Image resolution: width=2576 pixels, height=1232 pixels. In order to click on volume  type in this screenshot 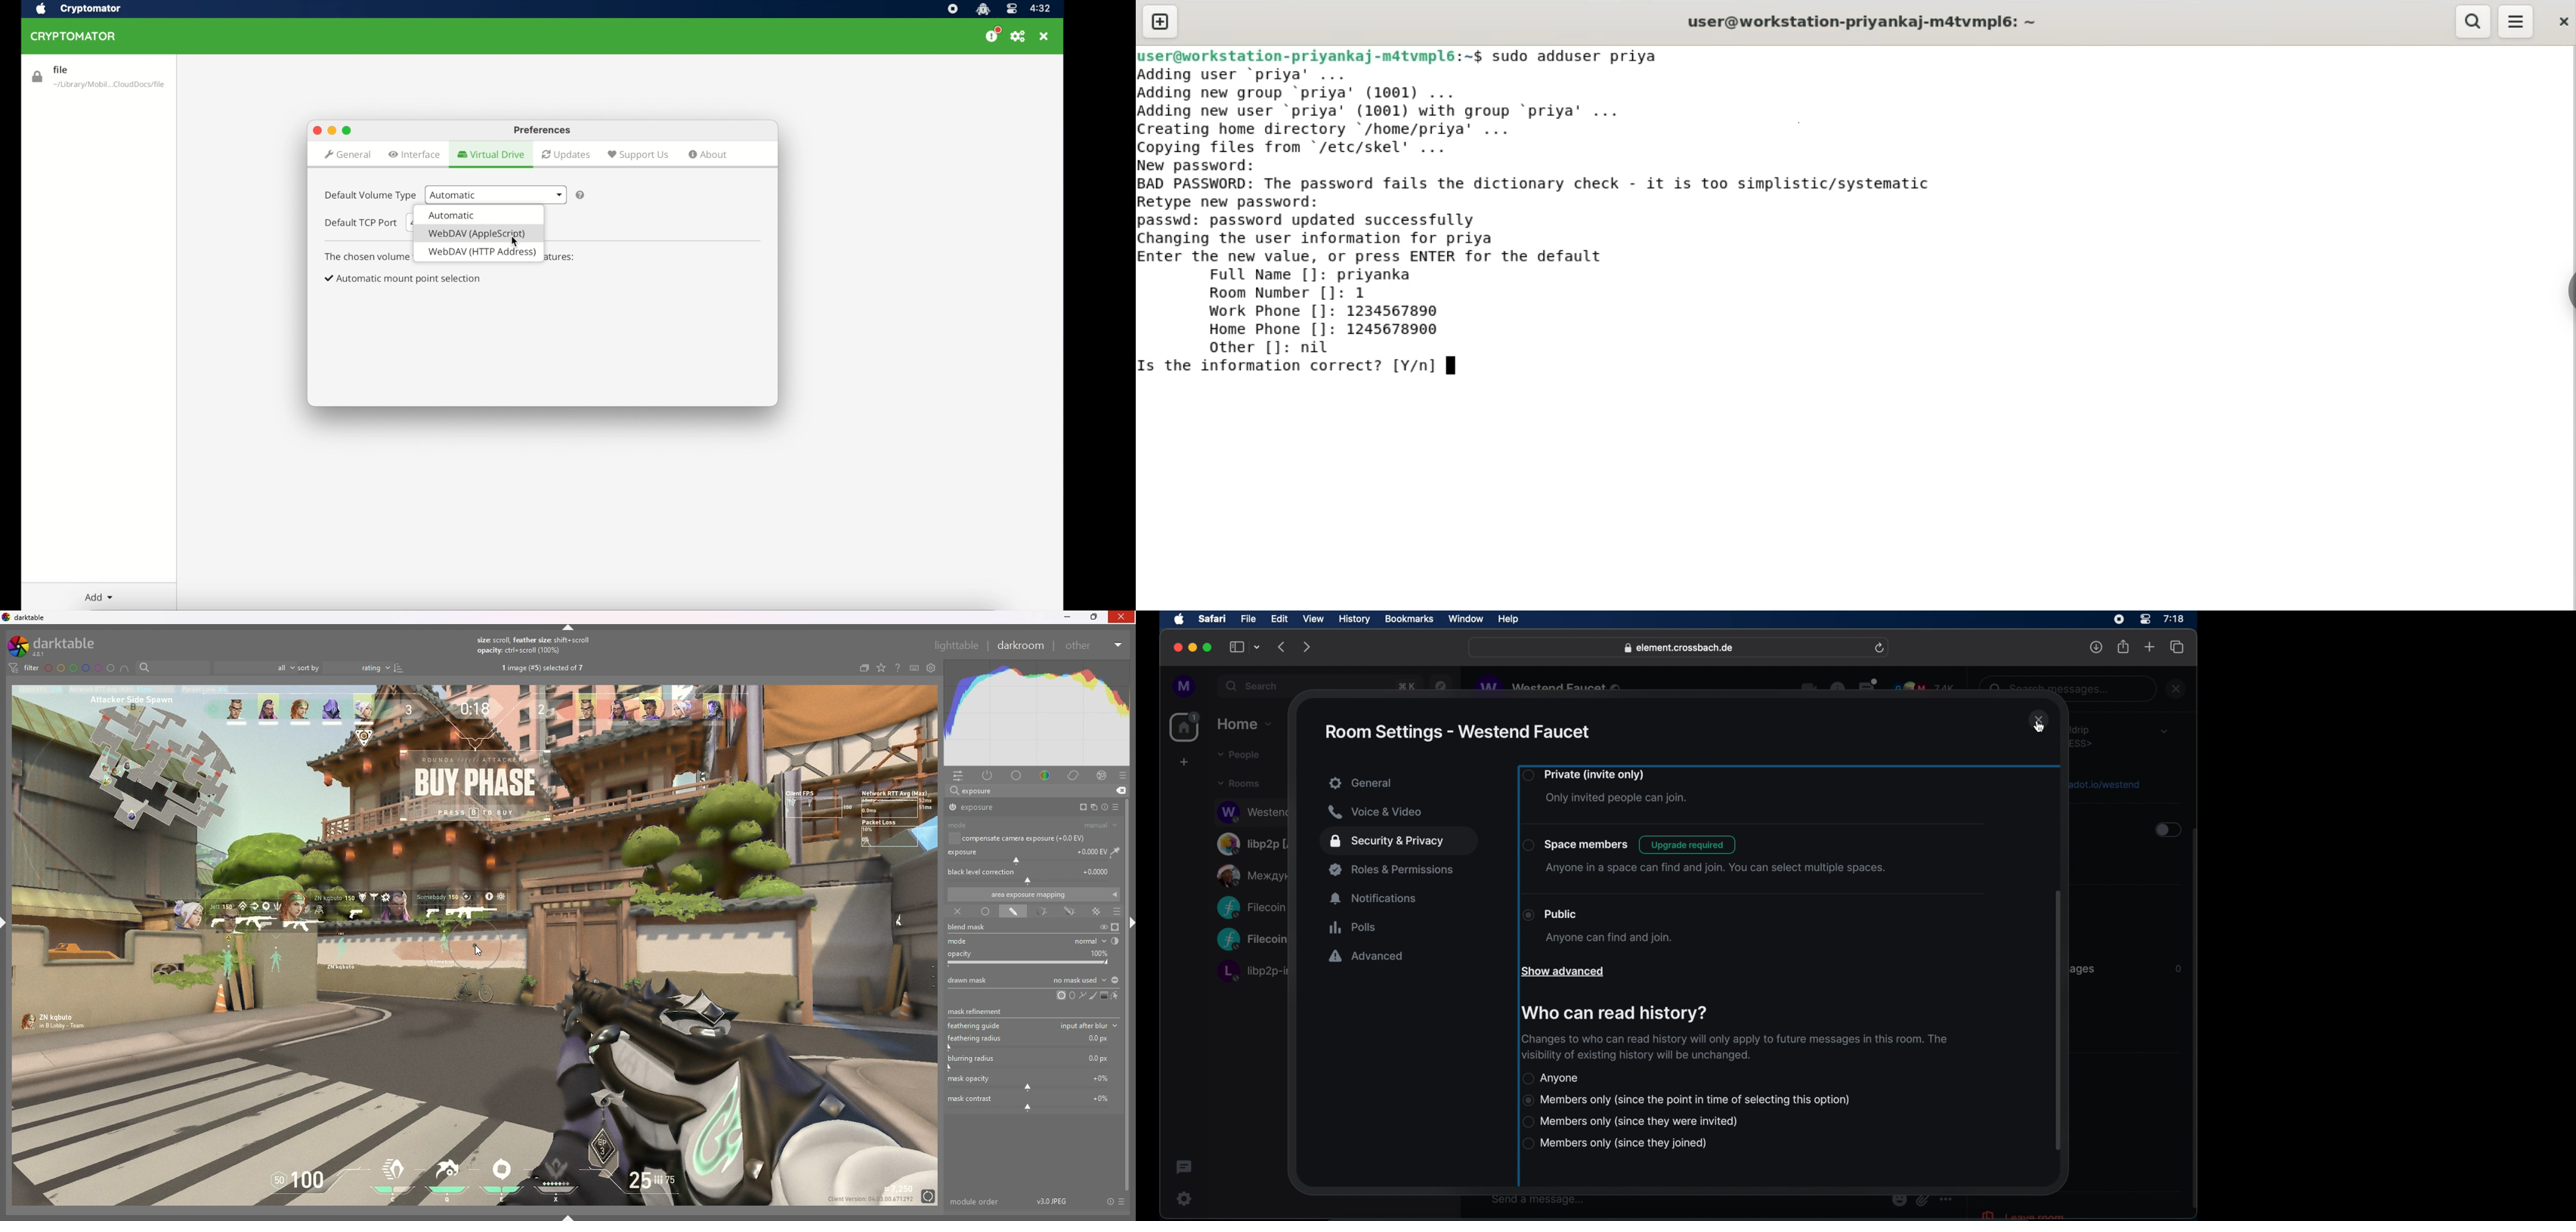, I will do `click(451, 215)`.